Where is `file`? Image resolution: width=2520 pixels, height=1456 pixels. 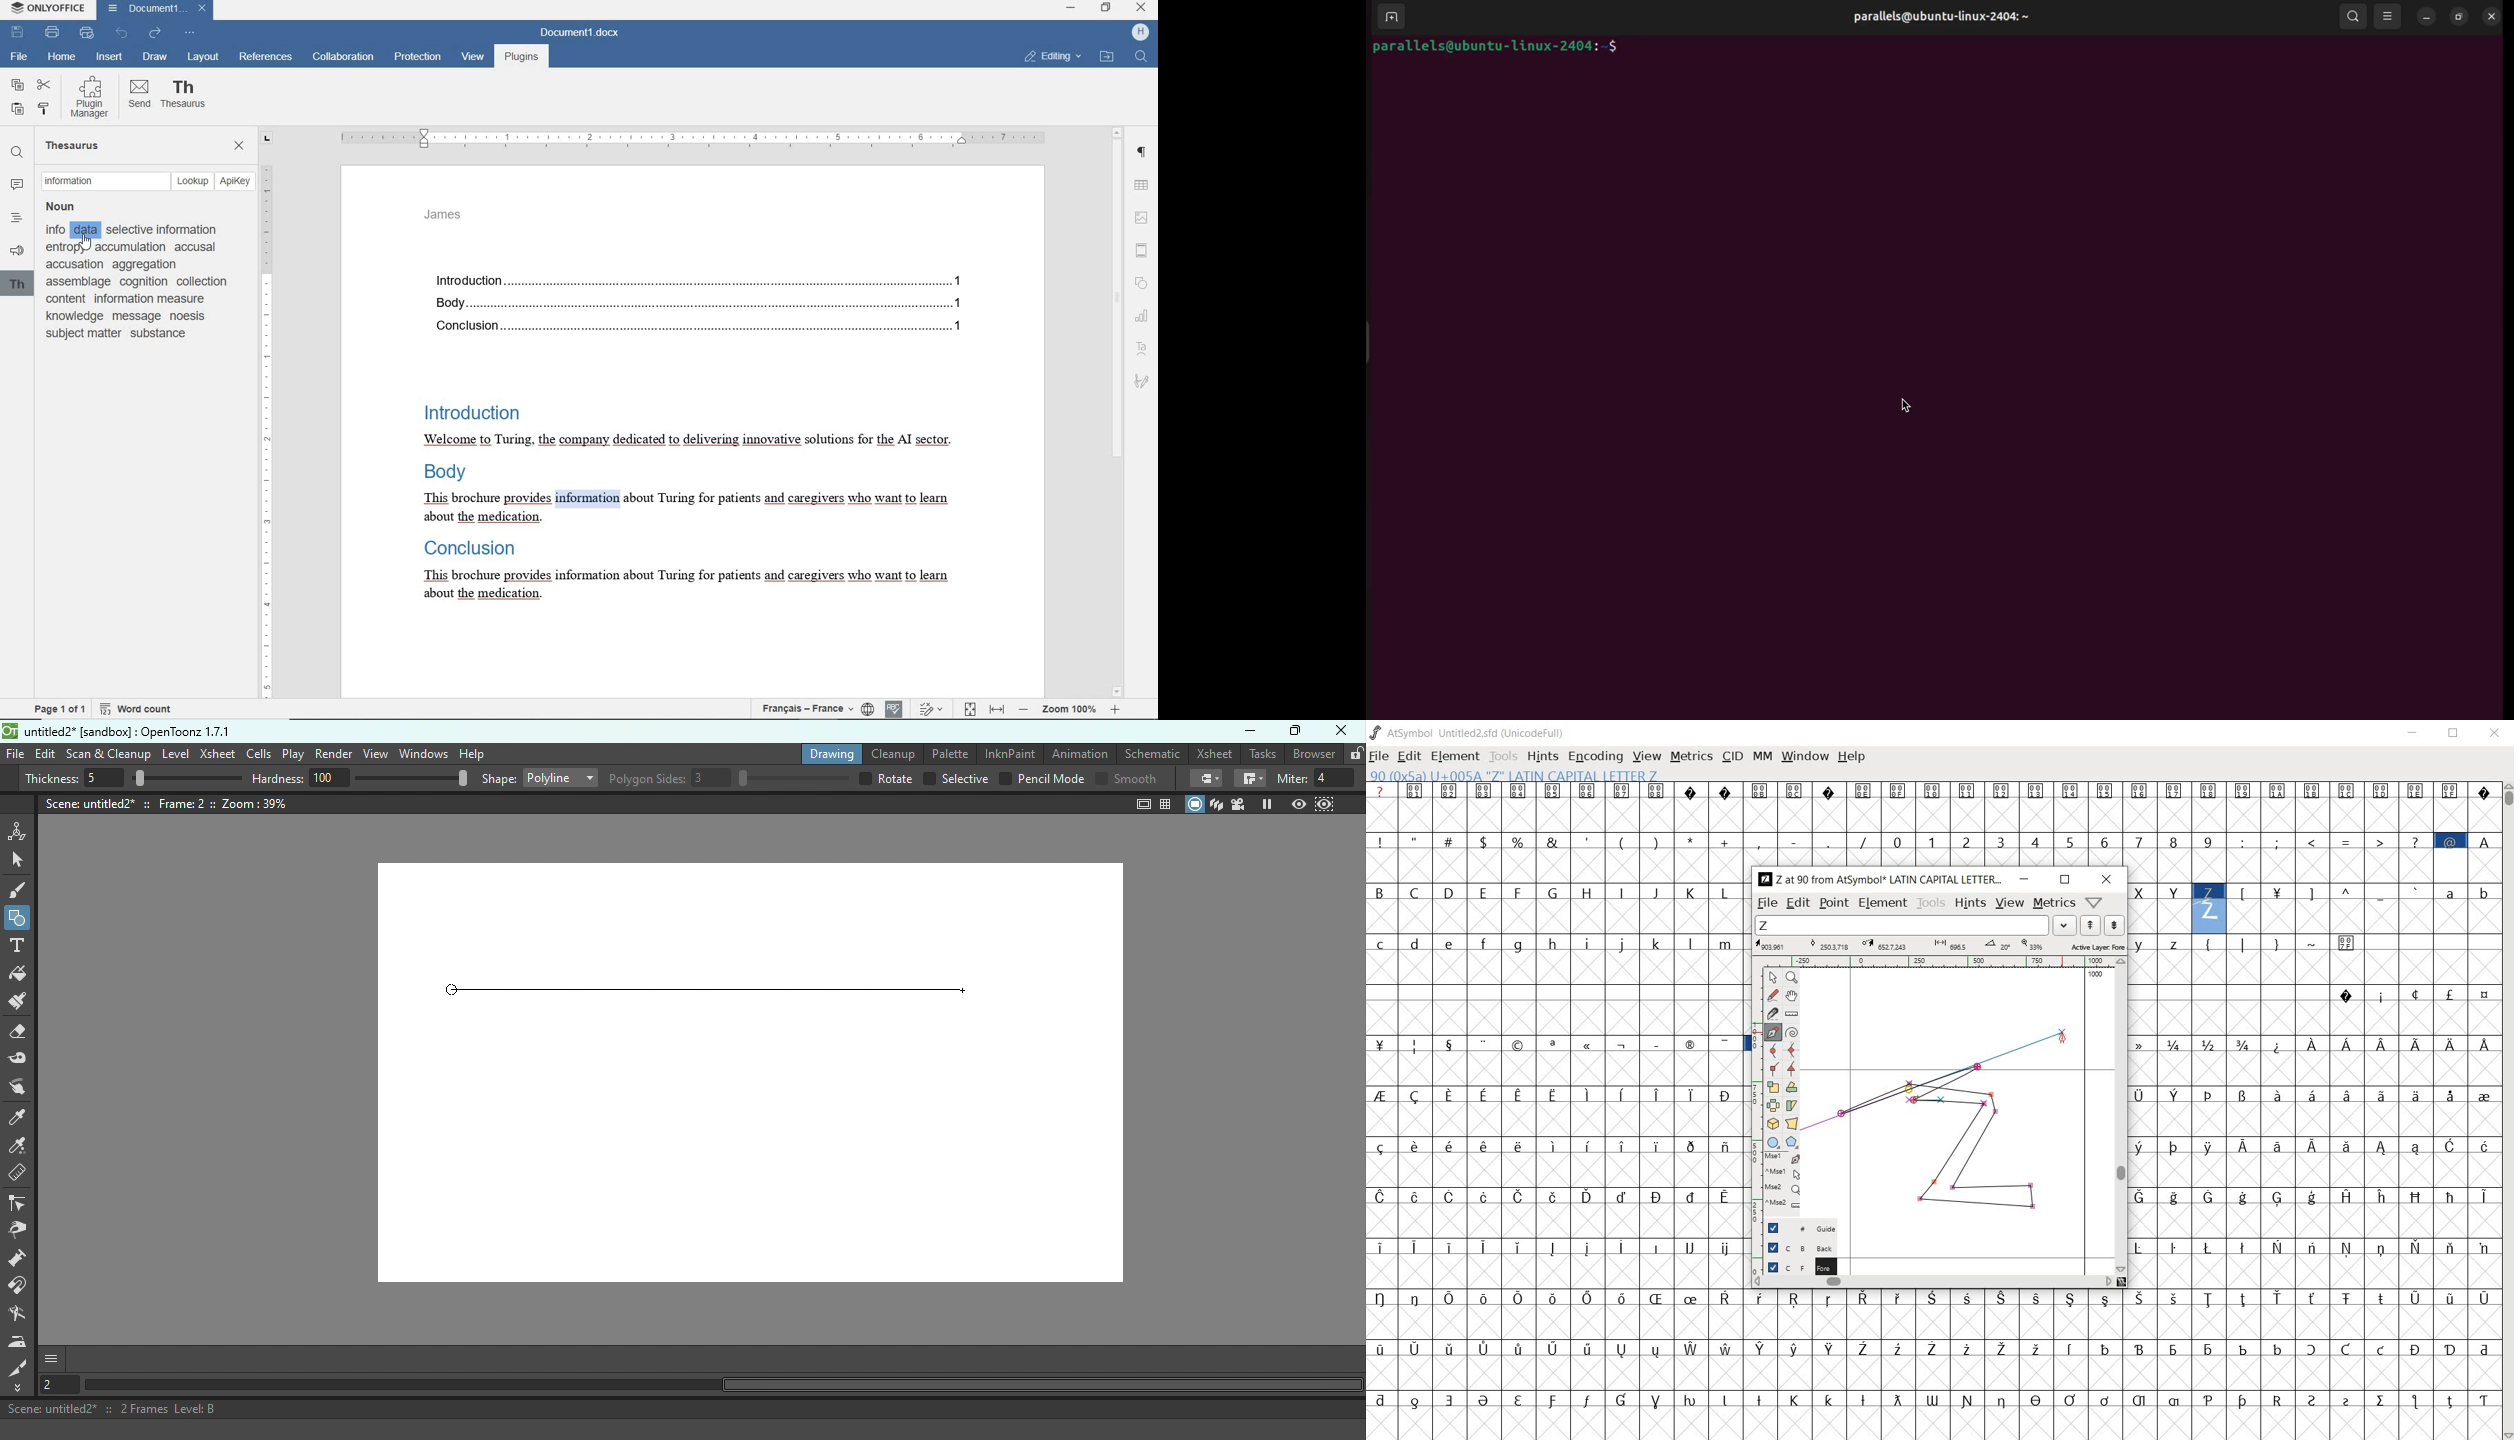 file is located at coordinates (1766, 904).